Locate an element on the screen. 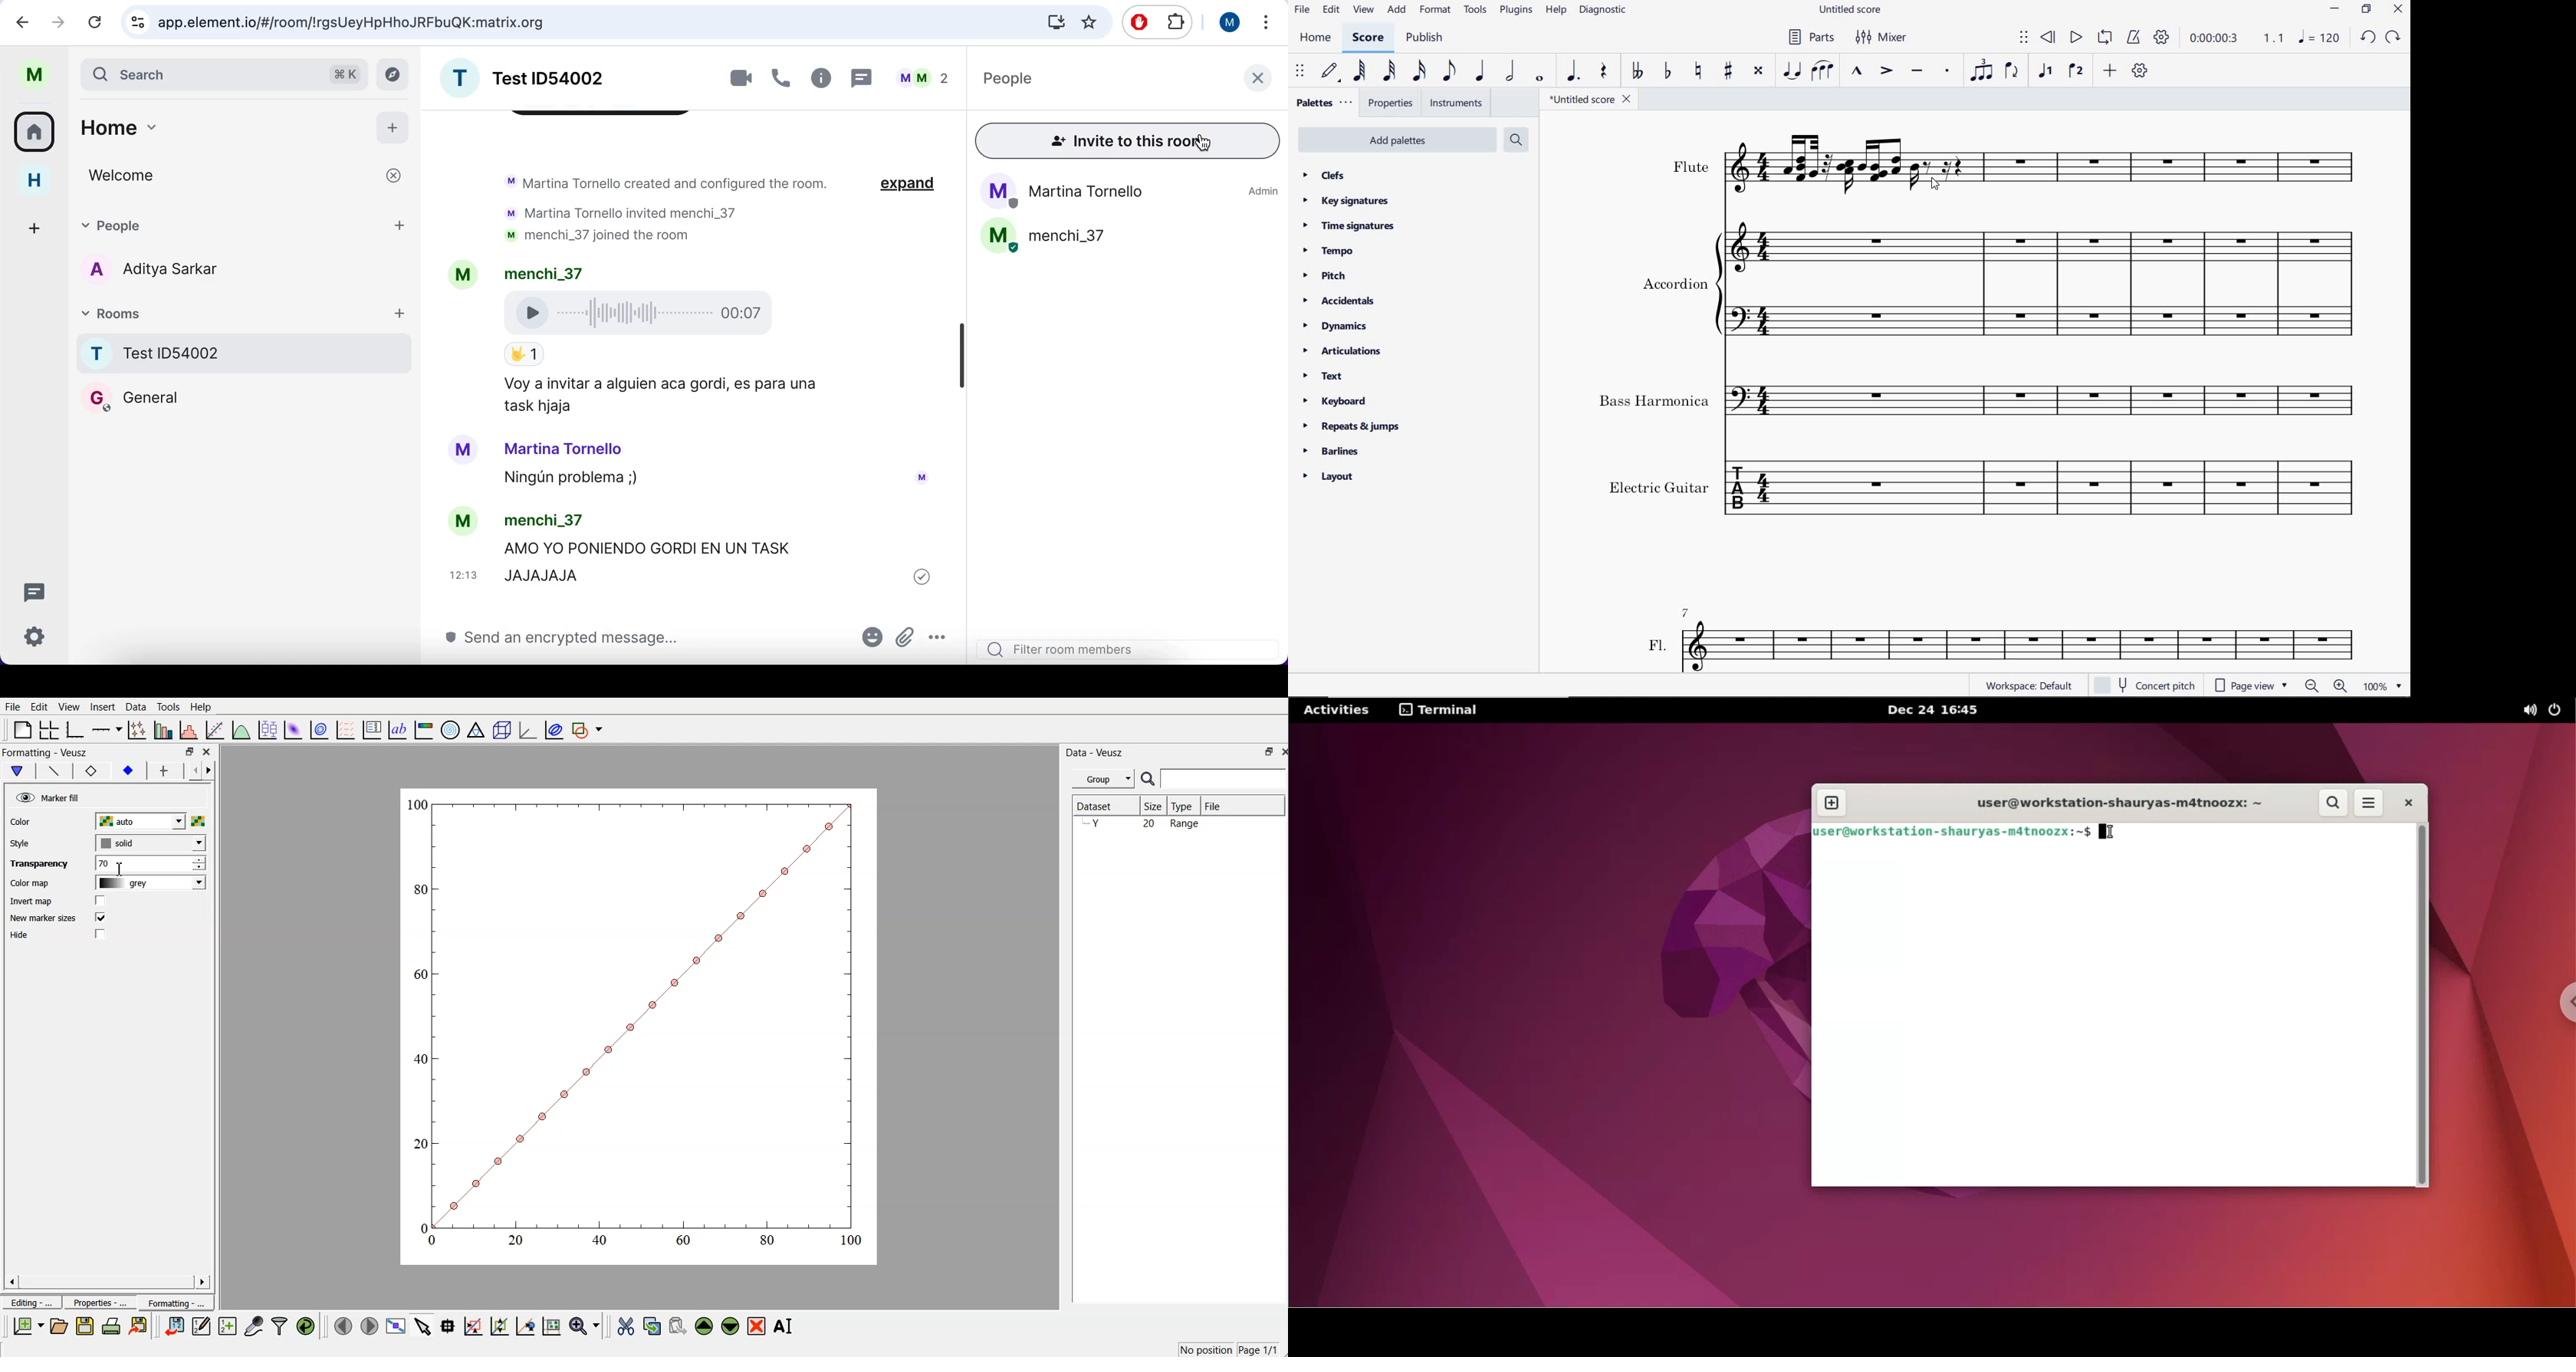 This screenshot has width=2576, height=1372. layout is located at coordinates (1331, 478).